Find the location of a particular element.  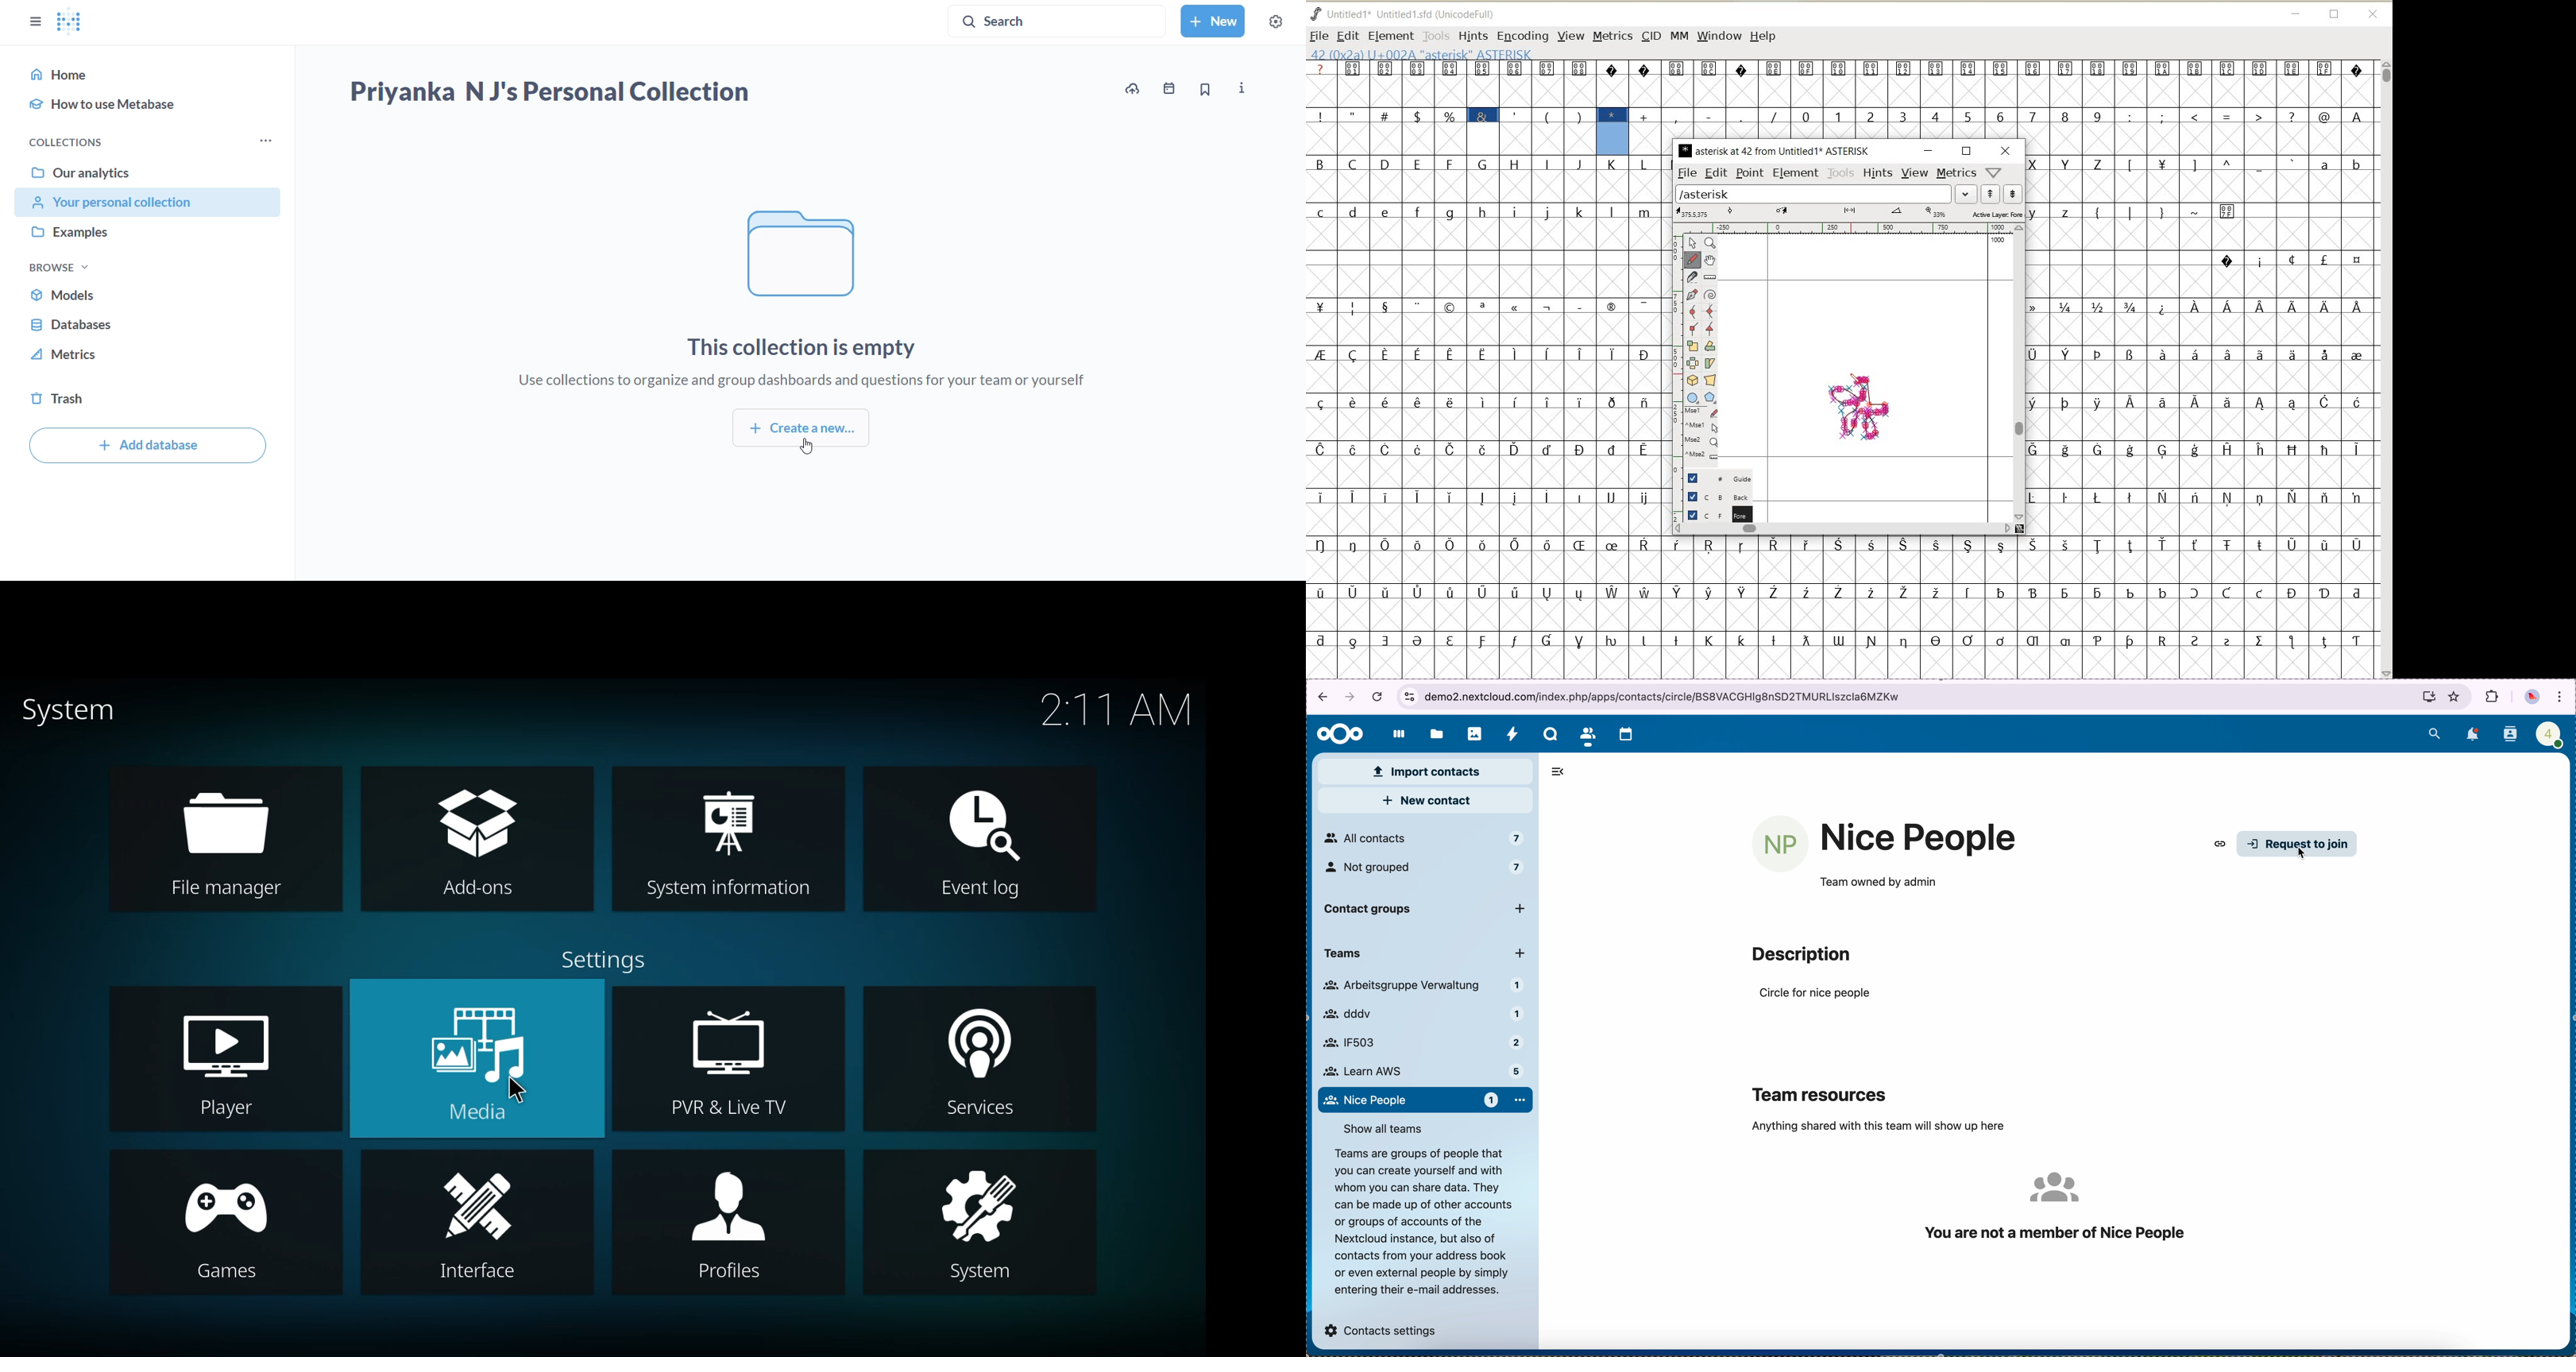

add database is located at coordinates (147, 446).